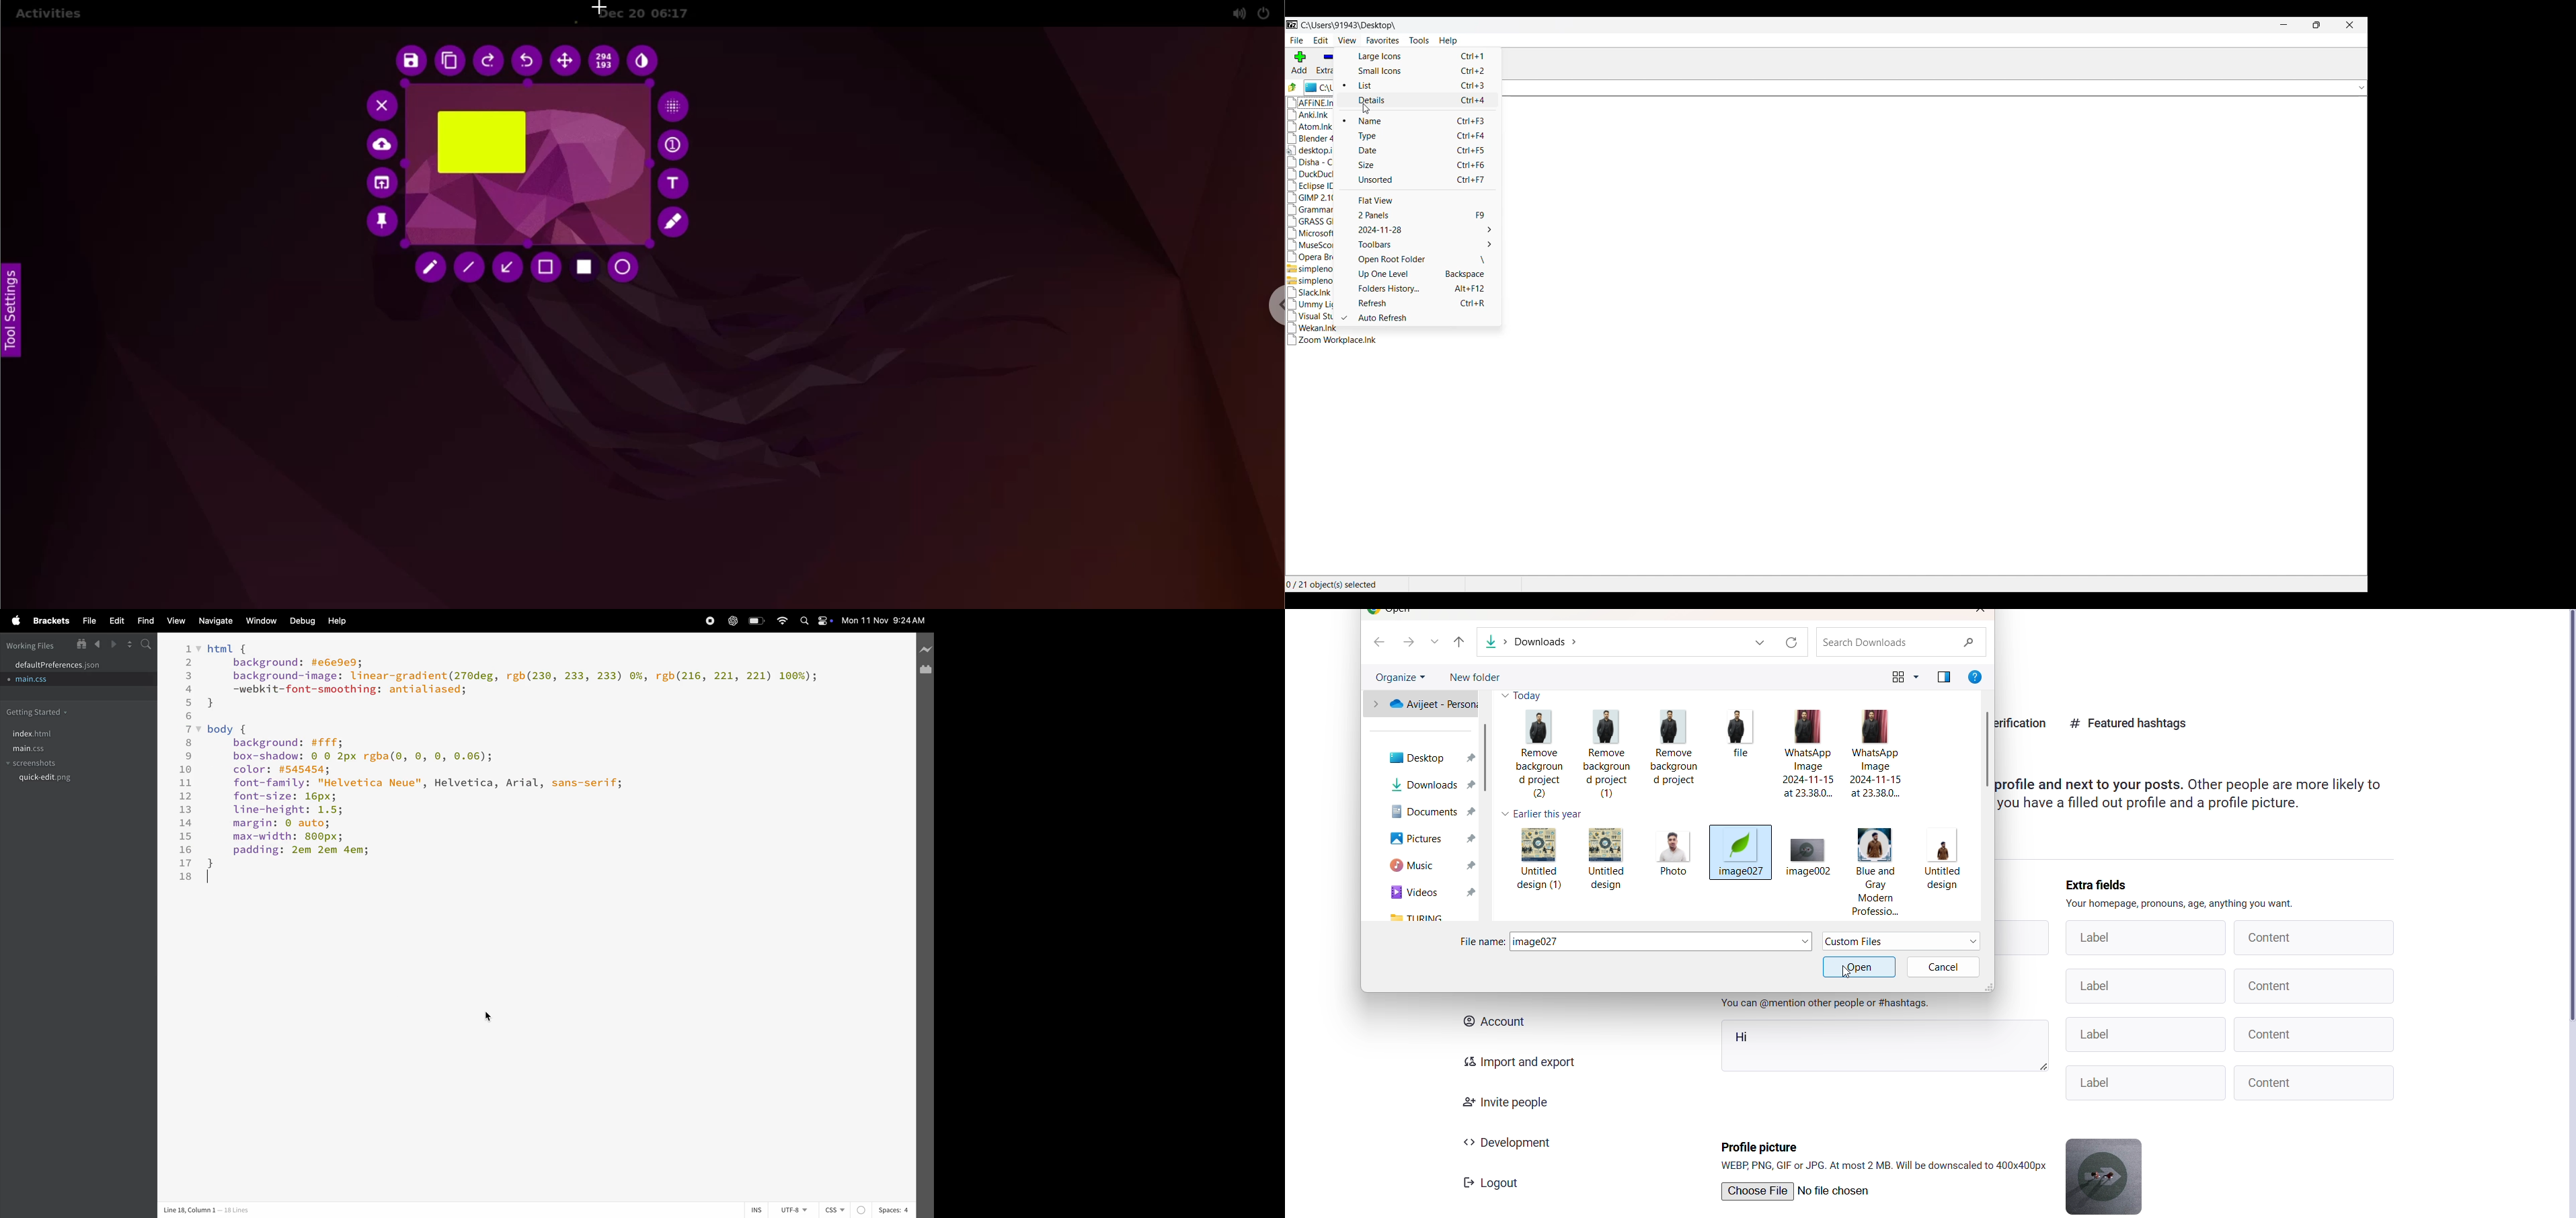  Describe the element at coordinates (1336, 585) in the screenshot. I see `0 / 21 object(s) selected` at that location.